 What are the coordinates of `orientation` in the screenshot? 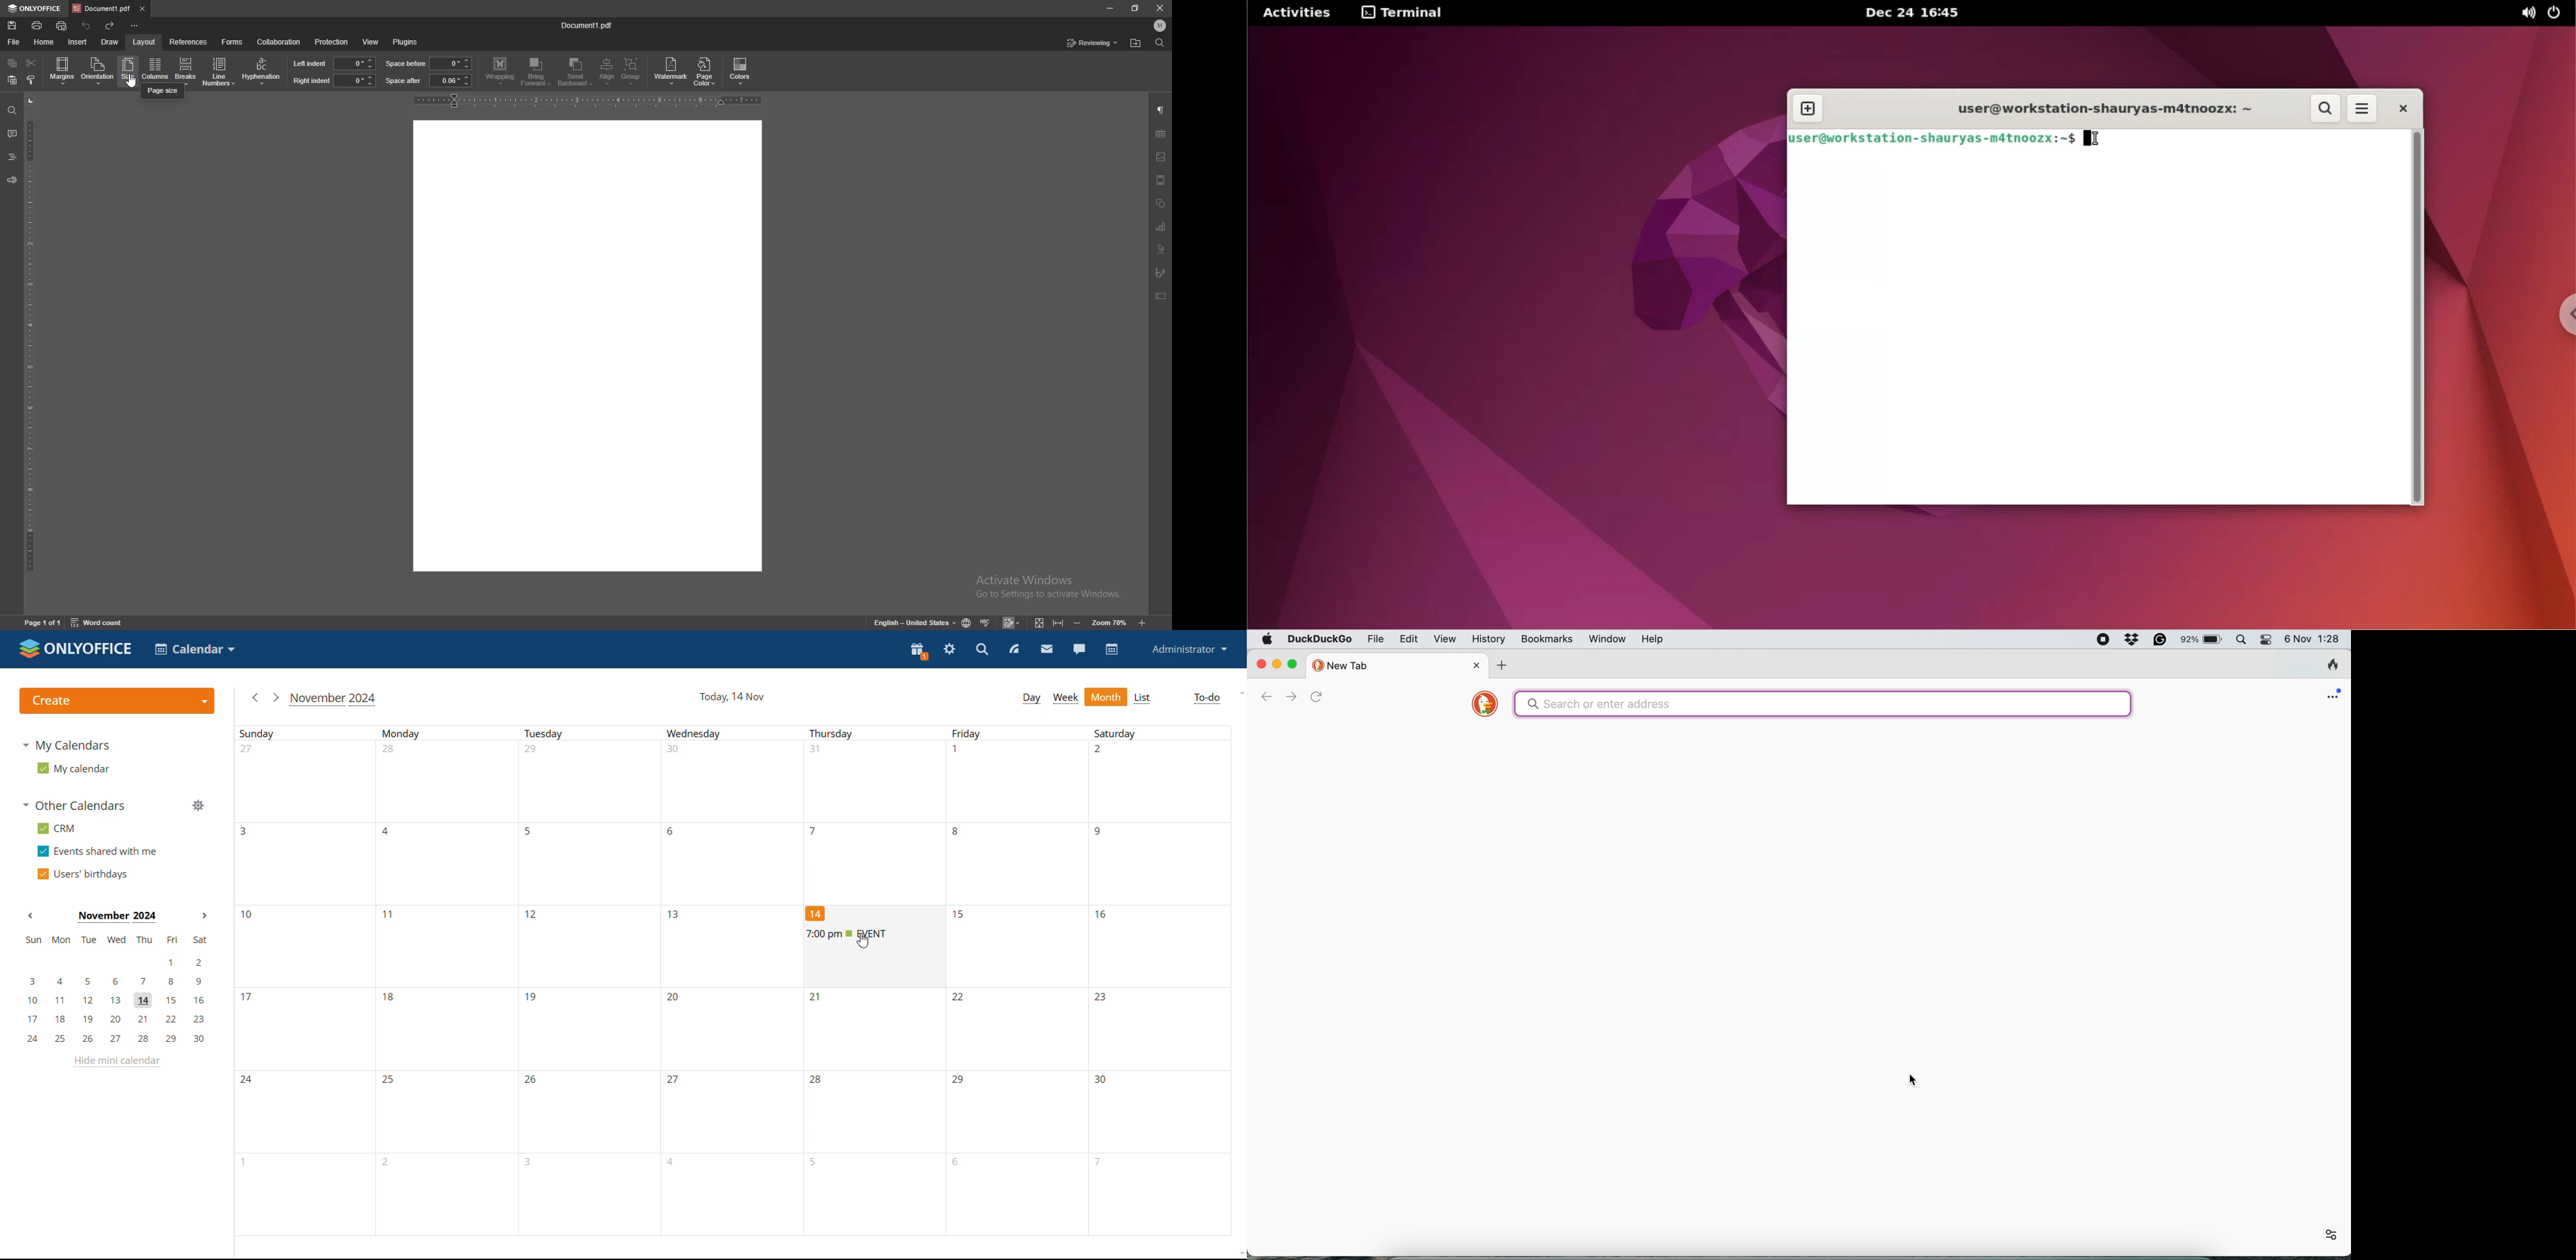 It's located at (98, 70).